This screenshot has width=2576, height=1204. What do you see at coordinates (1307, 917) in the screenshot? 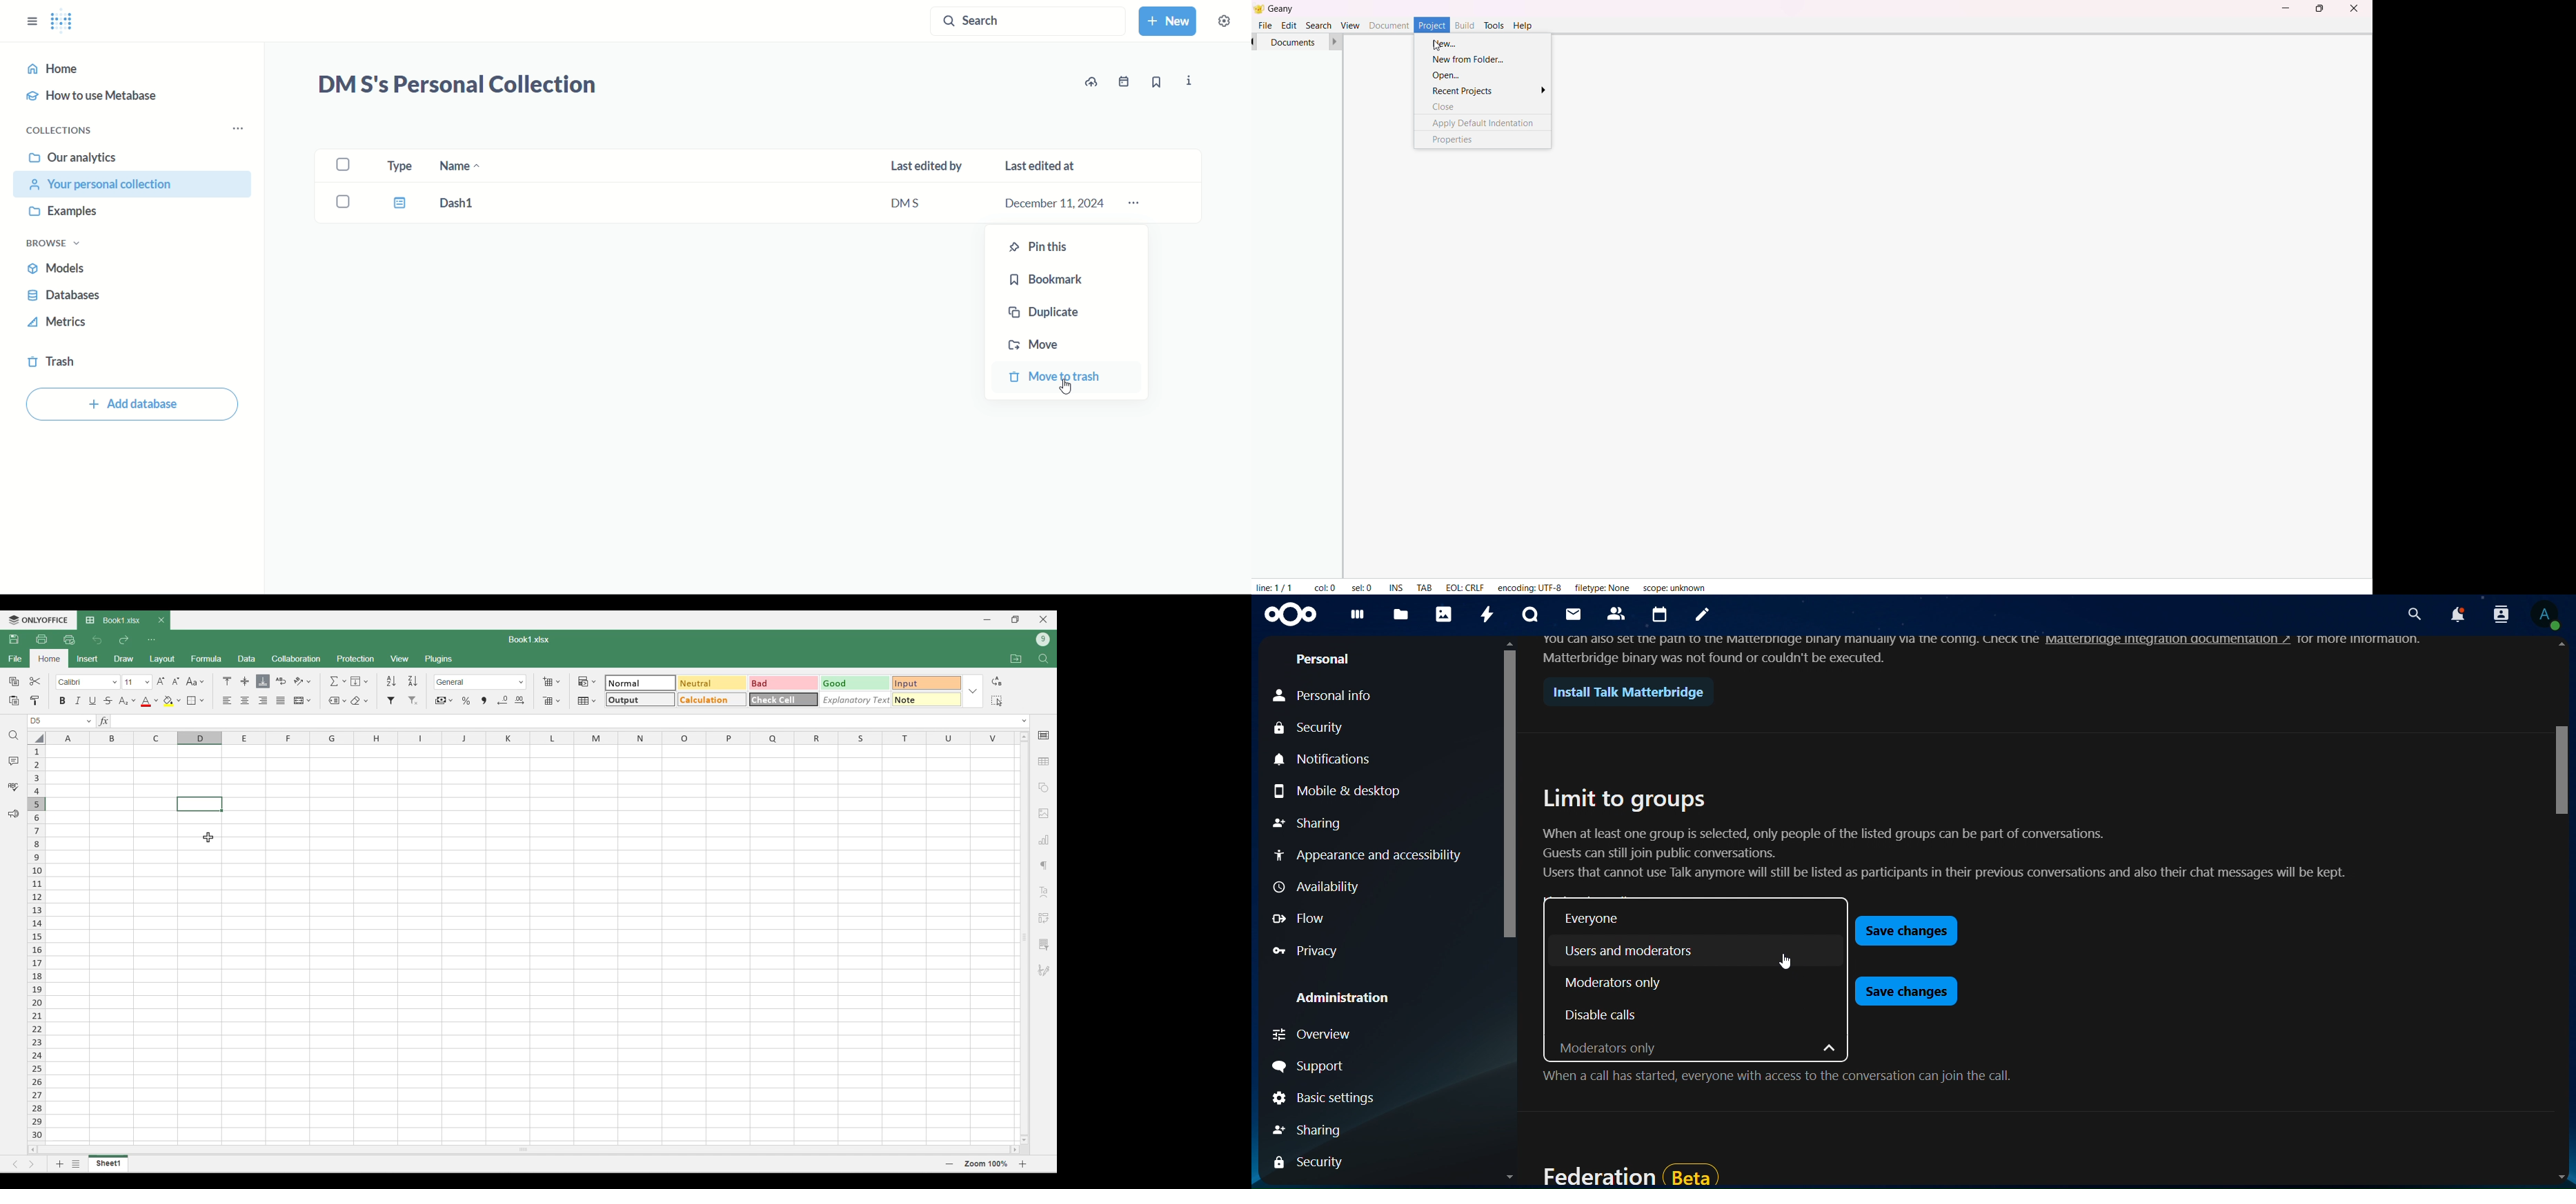
I see `flow` at bounding box center [1307, 917].